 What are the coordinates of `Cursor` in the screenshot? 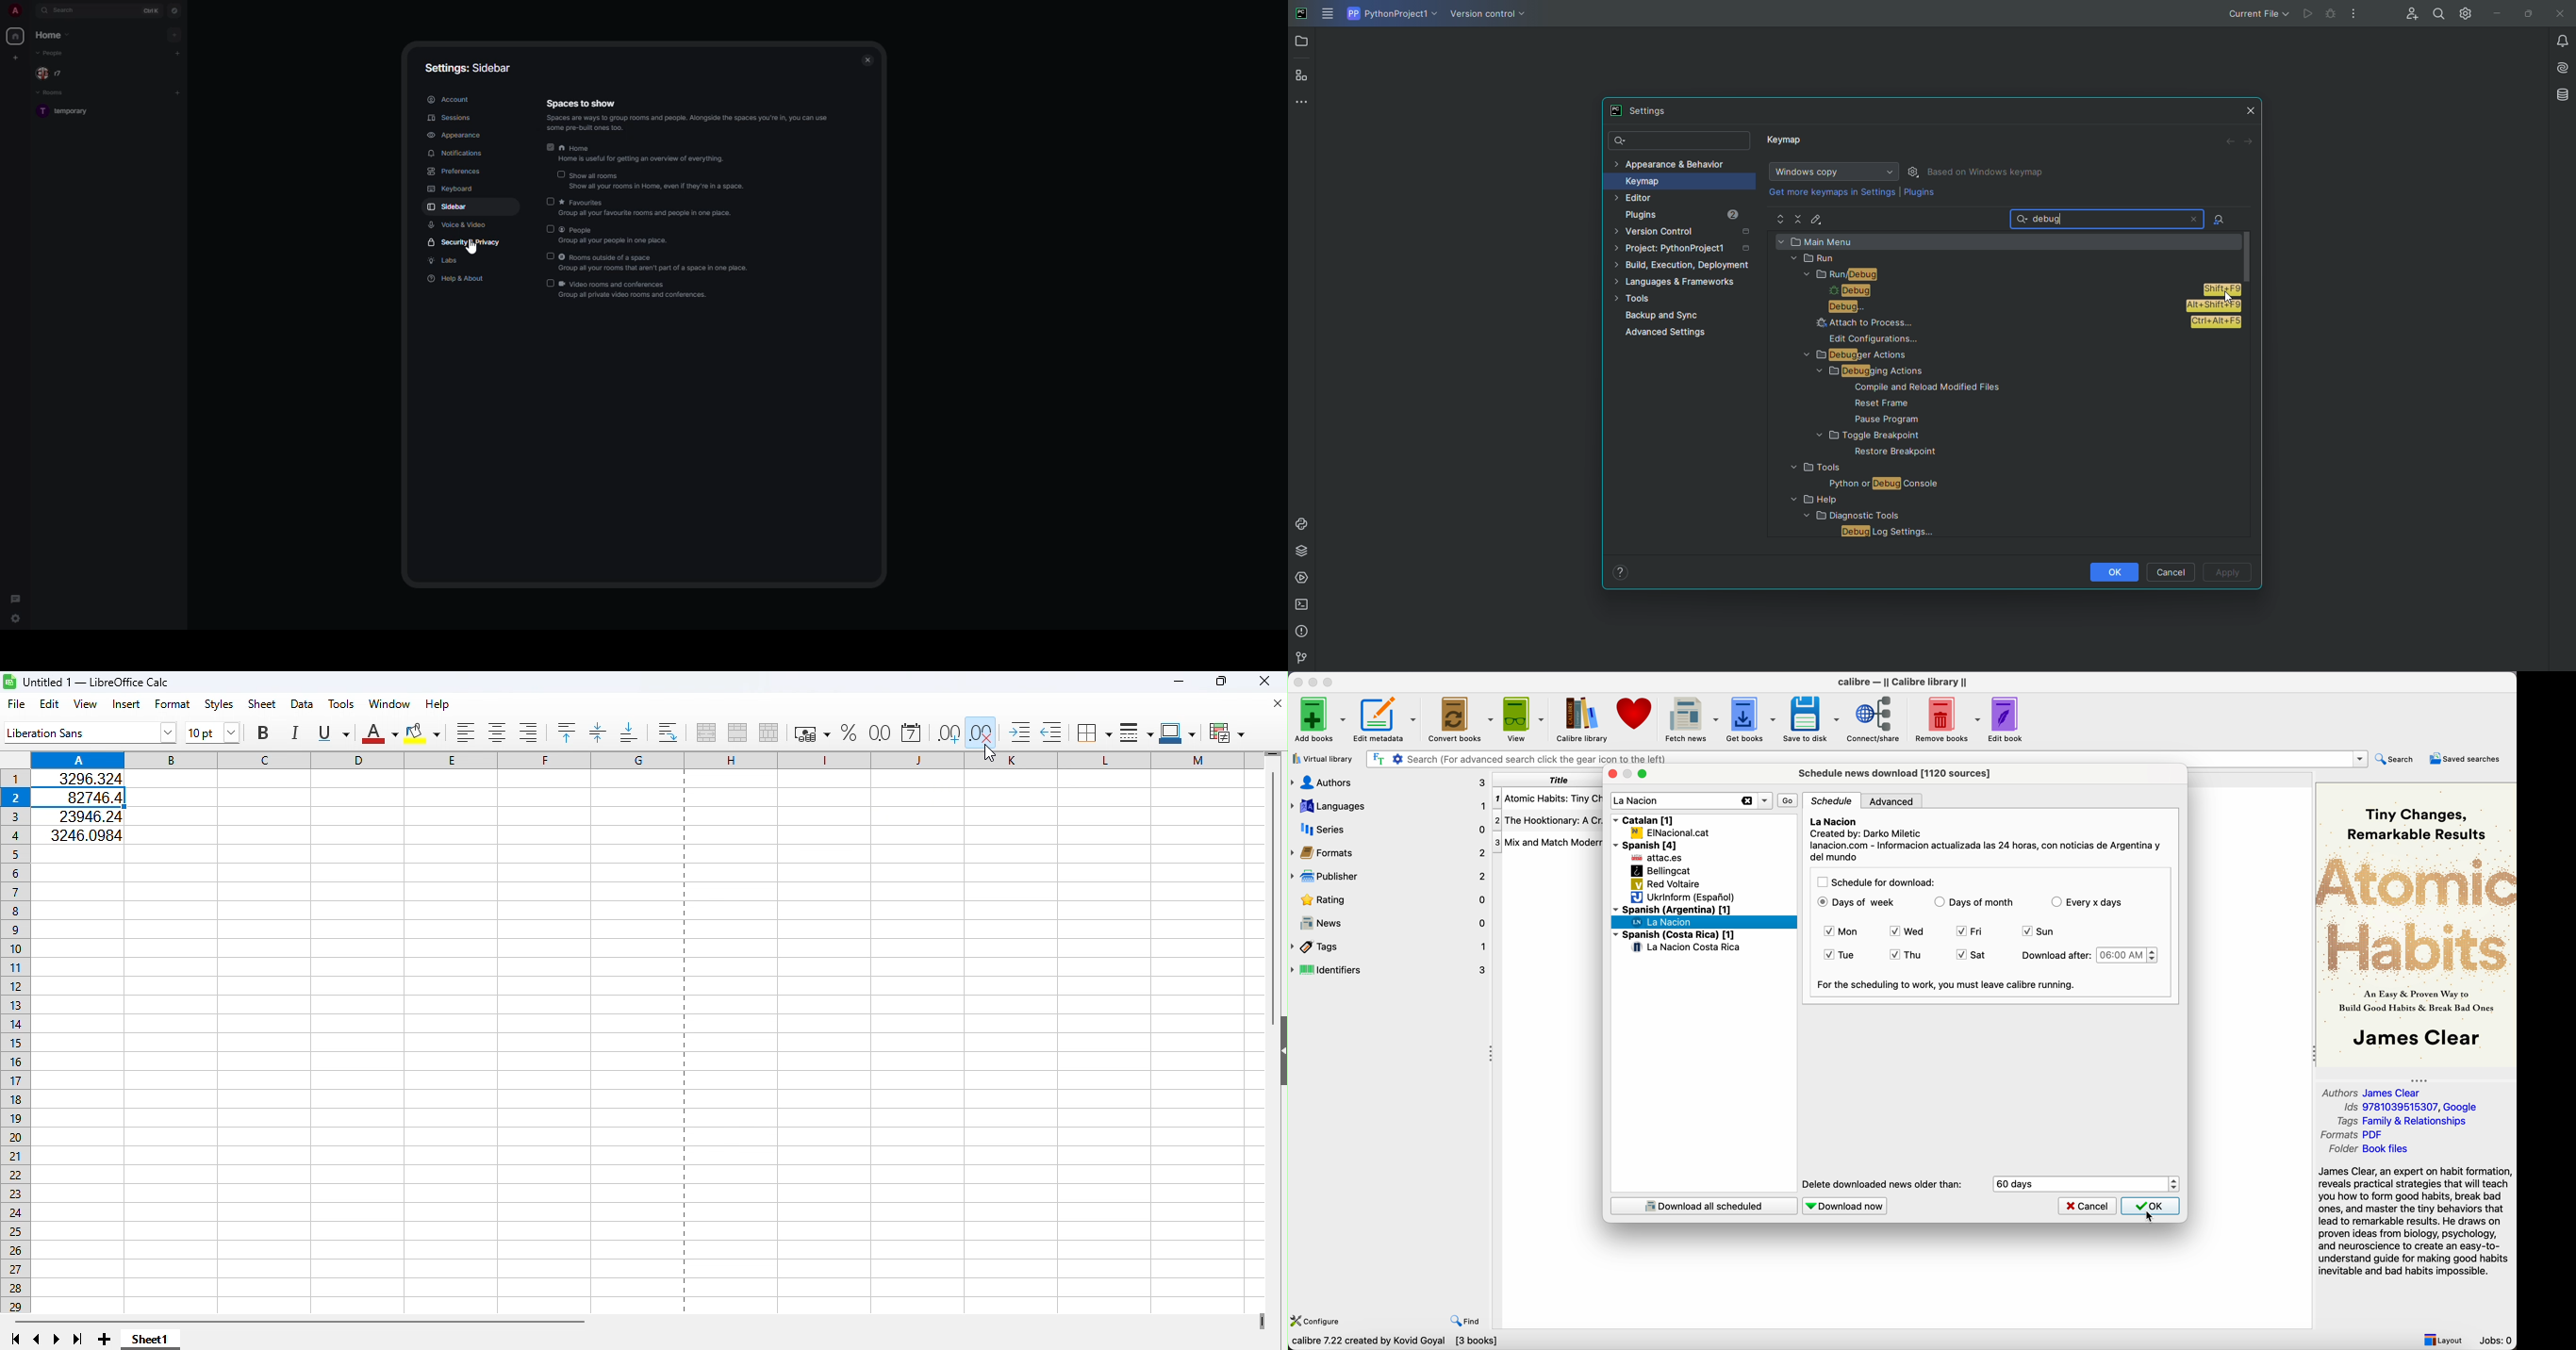 It's located at (985, 755).